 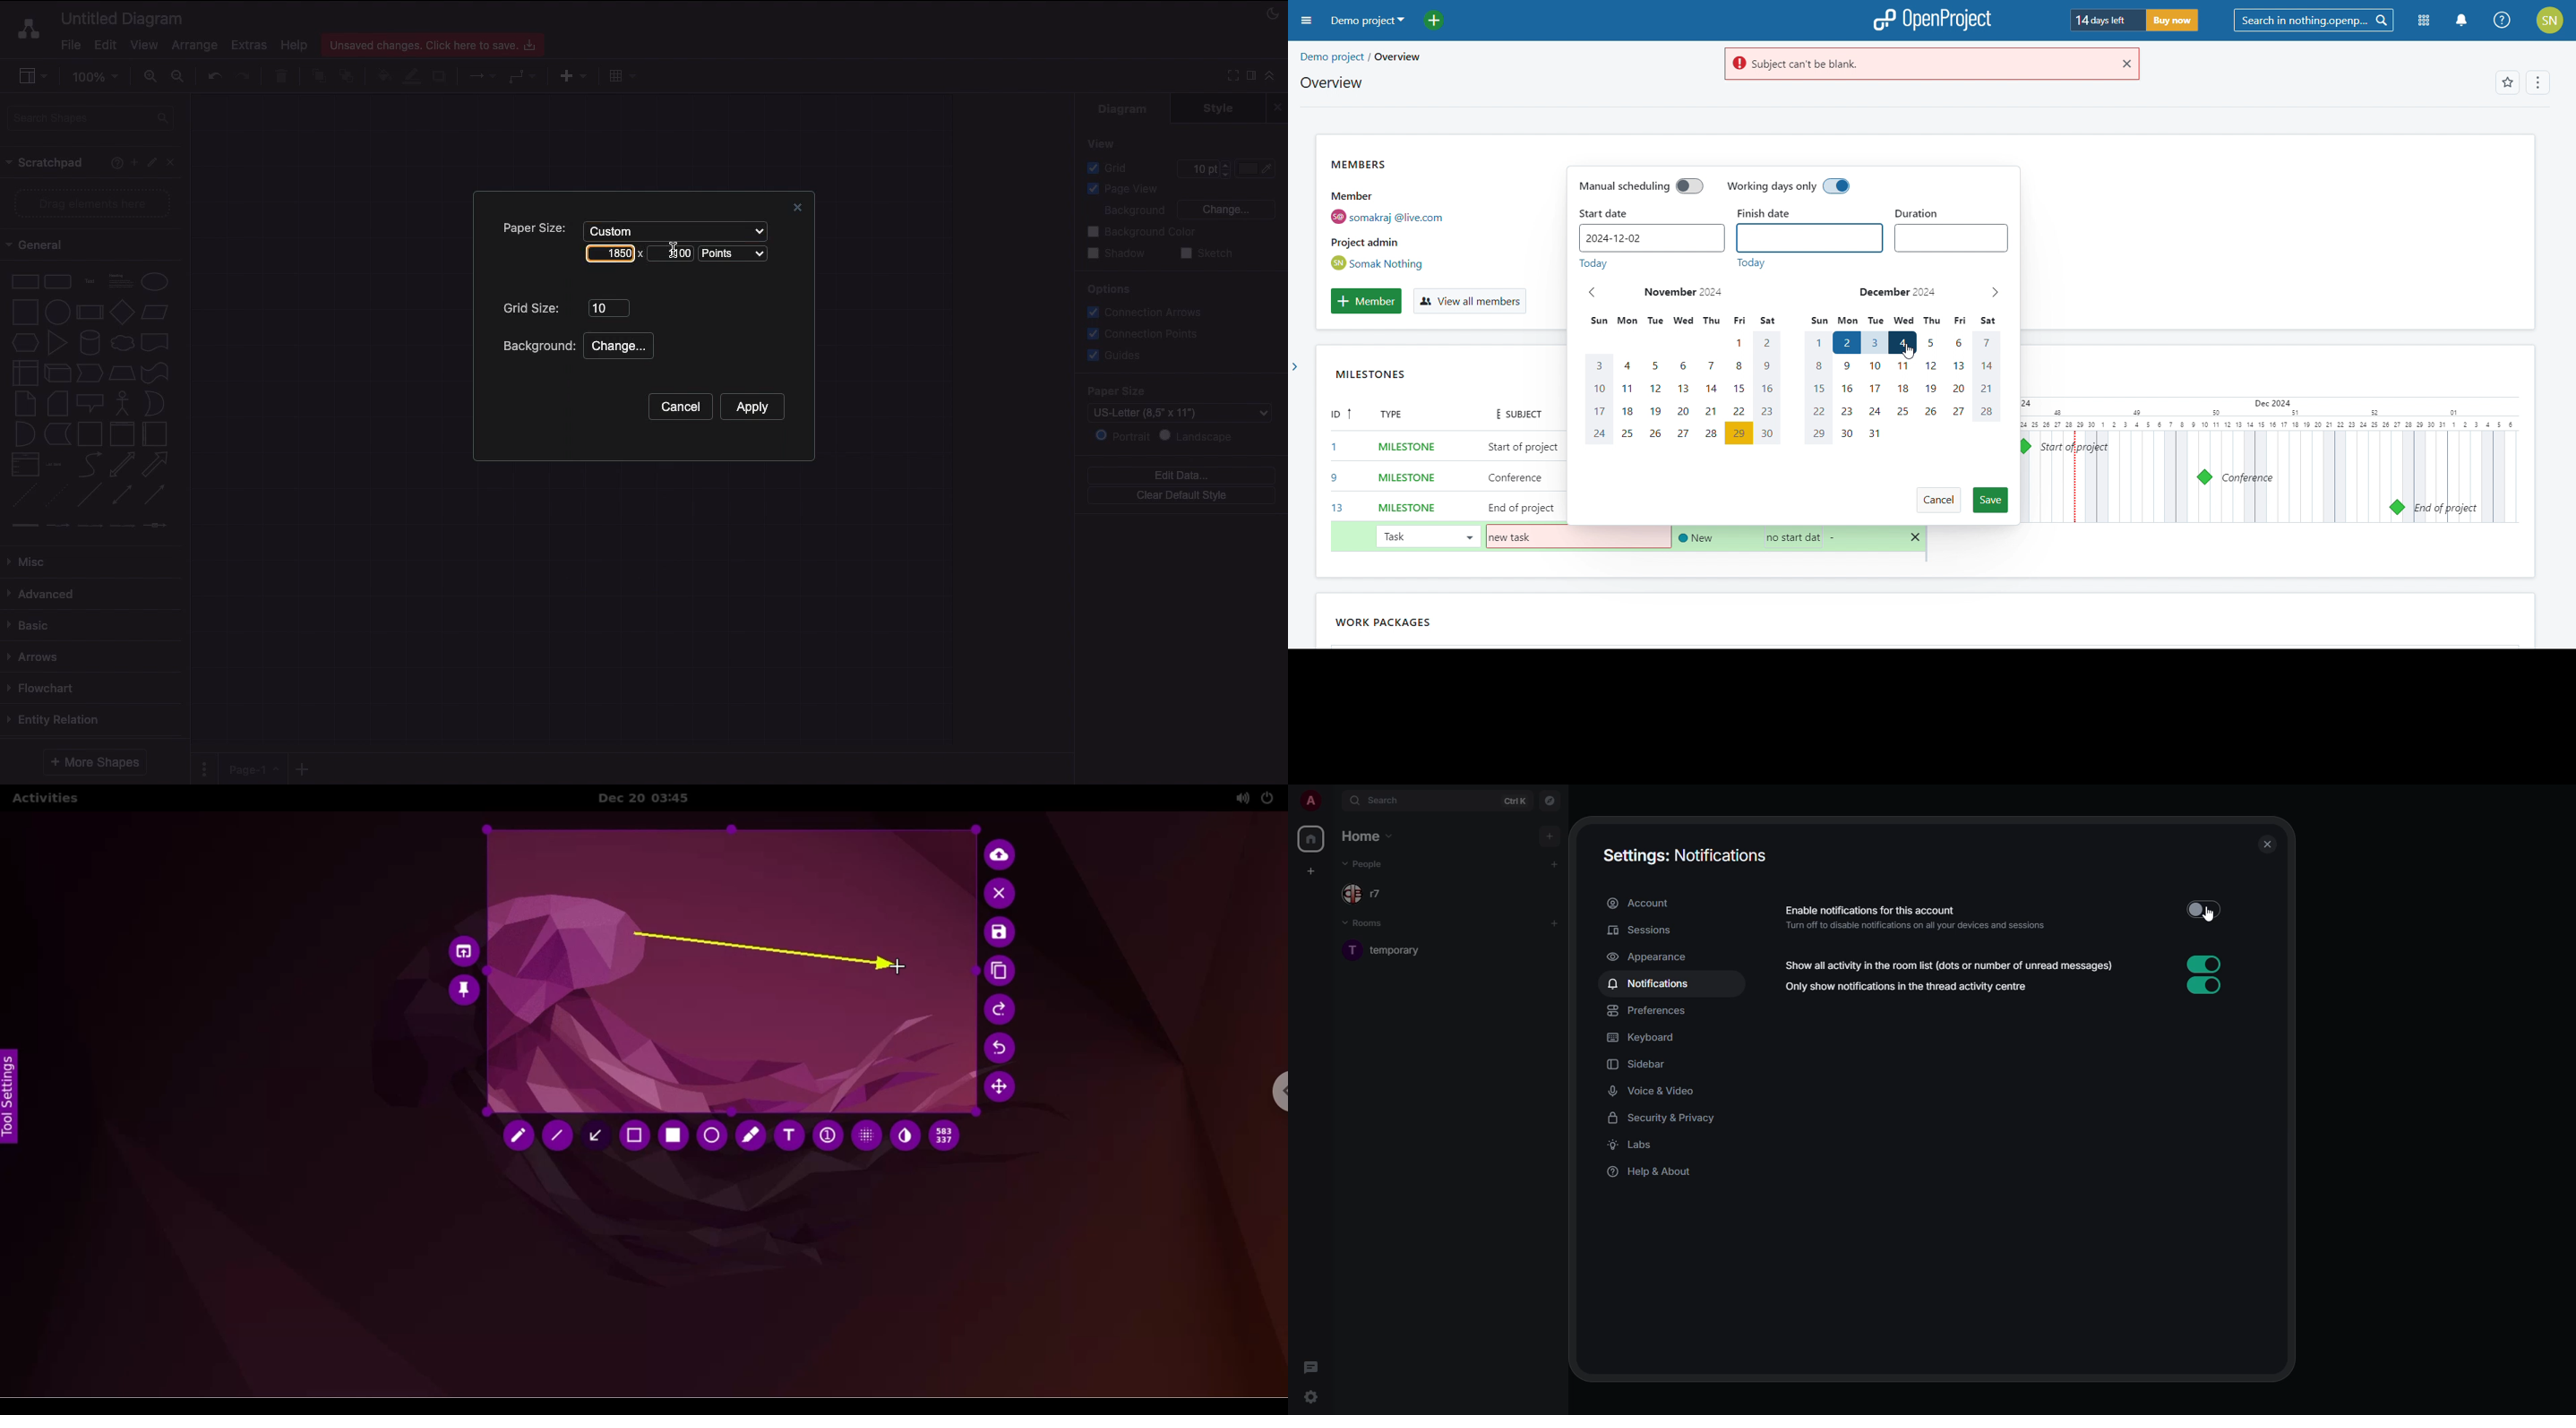 What do you see at coordinates (608, 306) in the screenshot?
I see `10` at bounding box center [608, 306].